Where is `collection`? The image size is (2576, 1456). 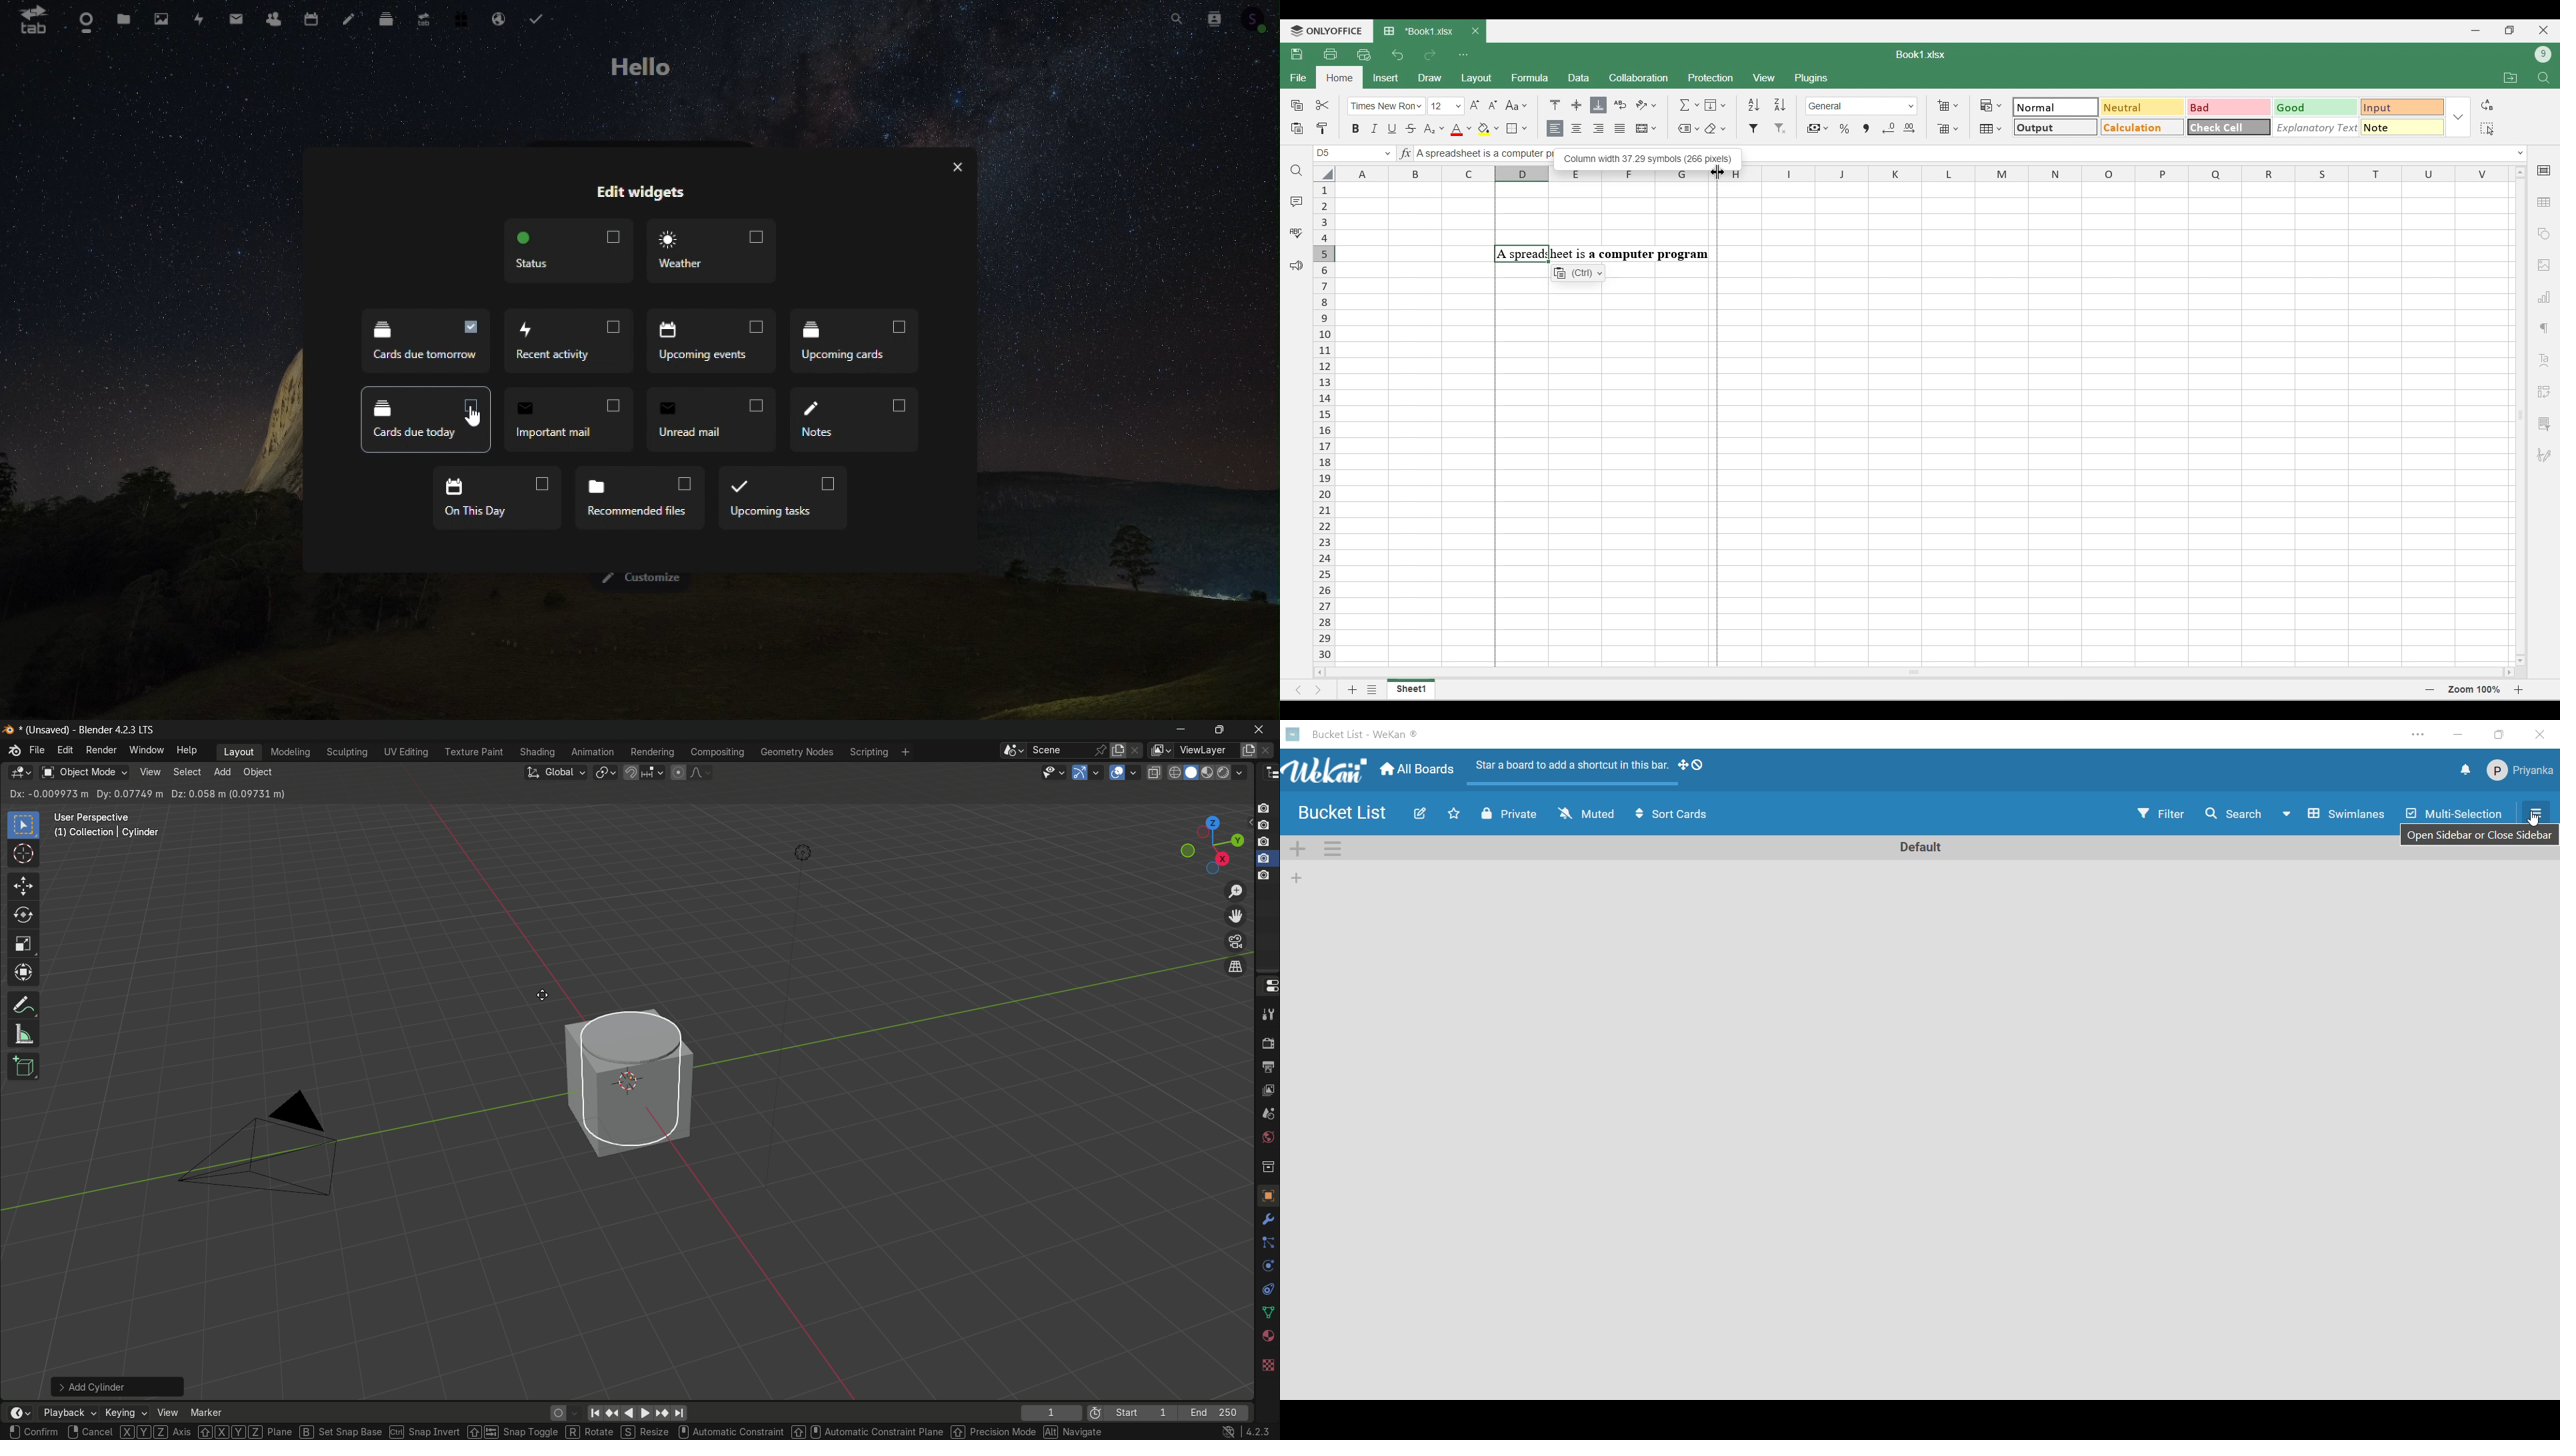 collection is located at coordinates (1265, 1167).